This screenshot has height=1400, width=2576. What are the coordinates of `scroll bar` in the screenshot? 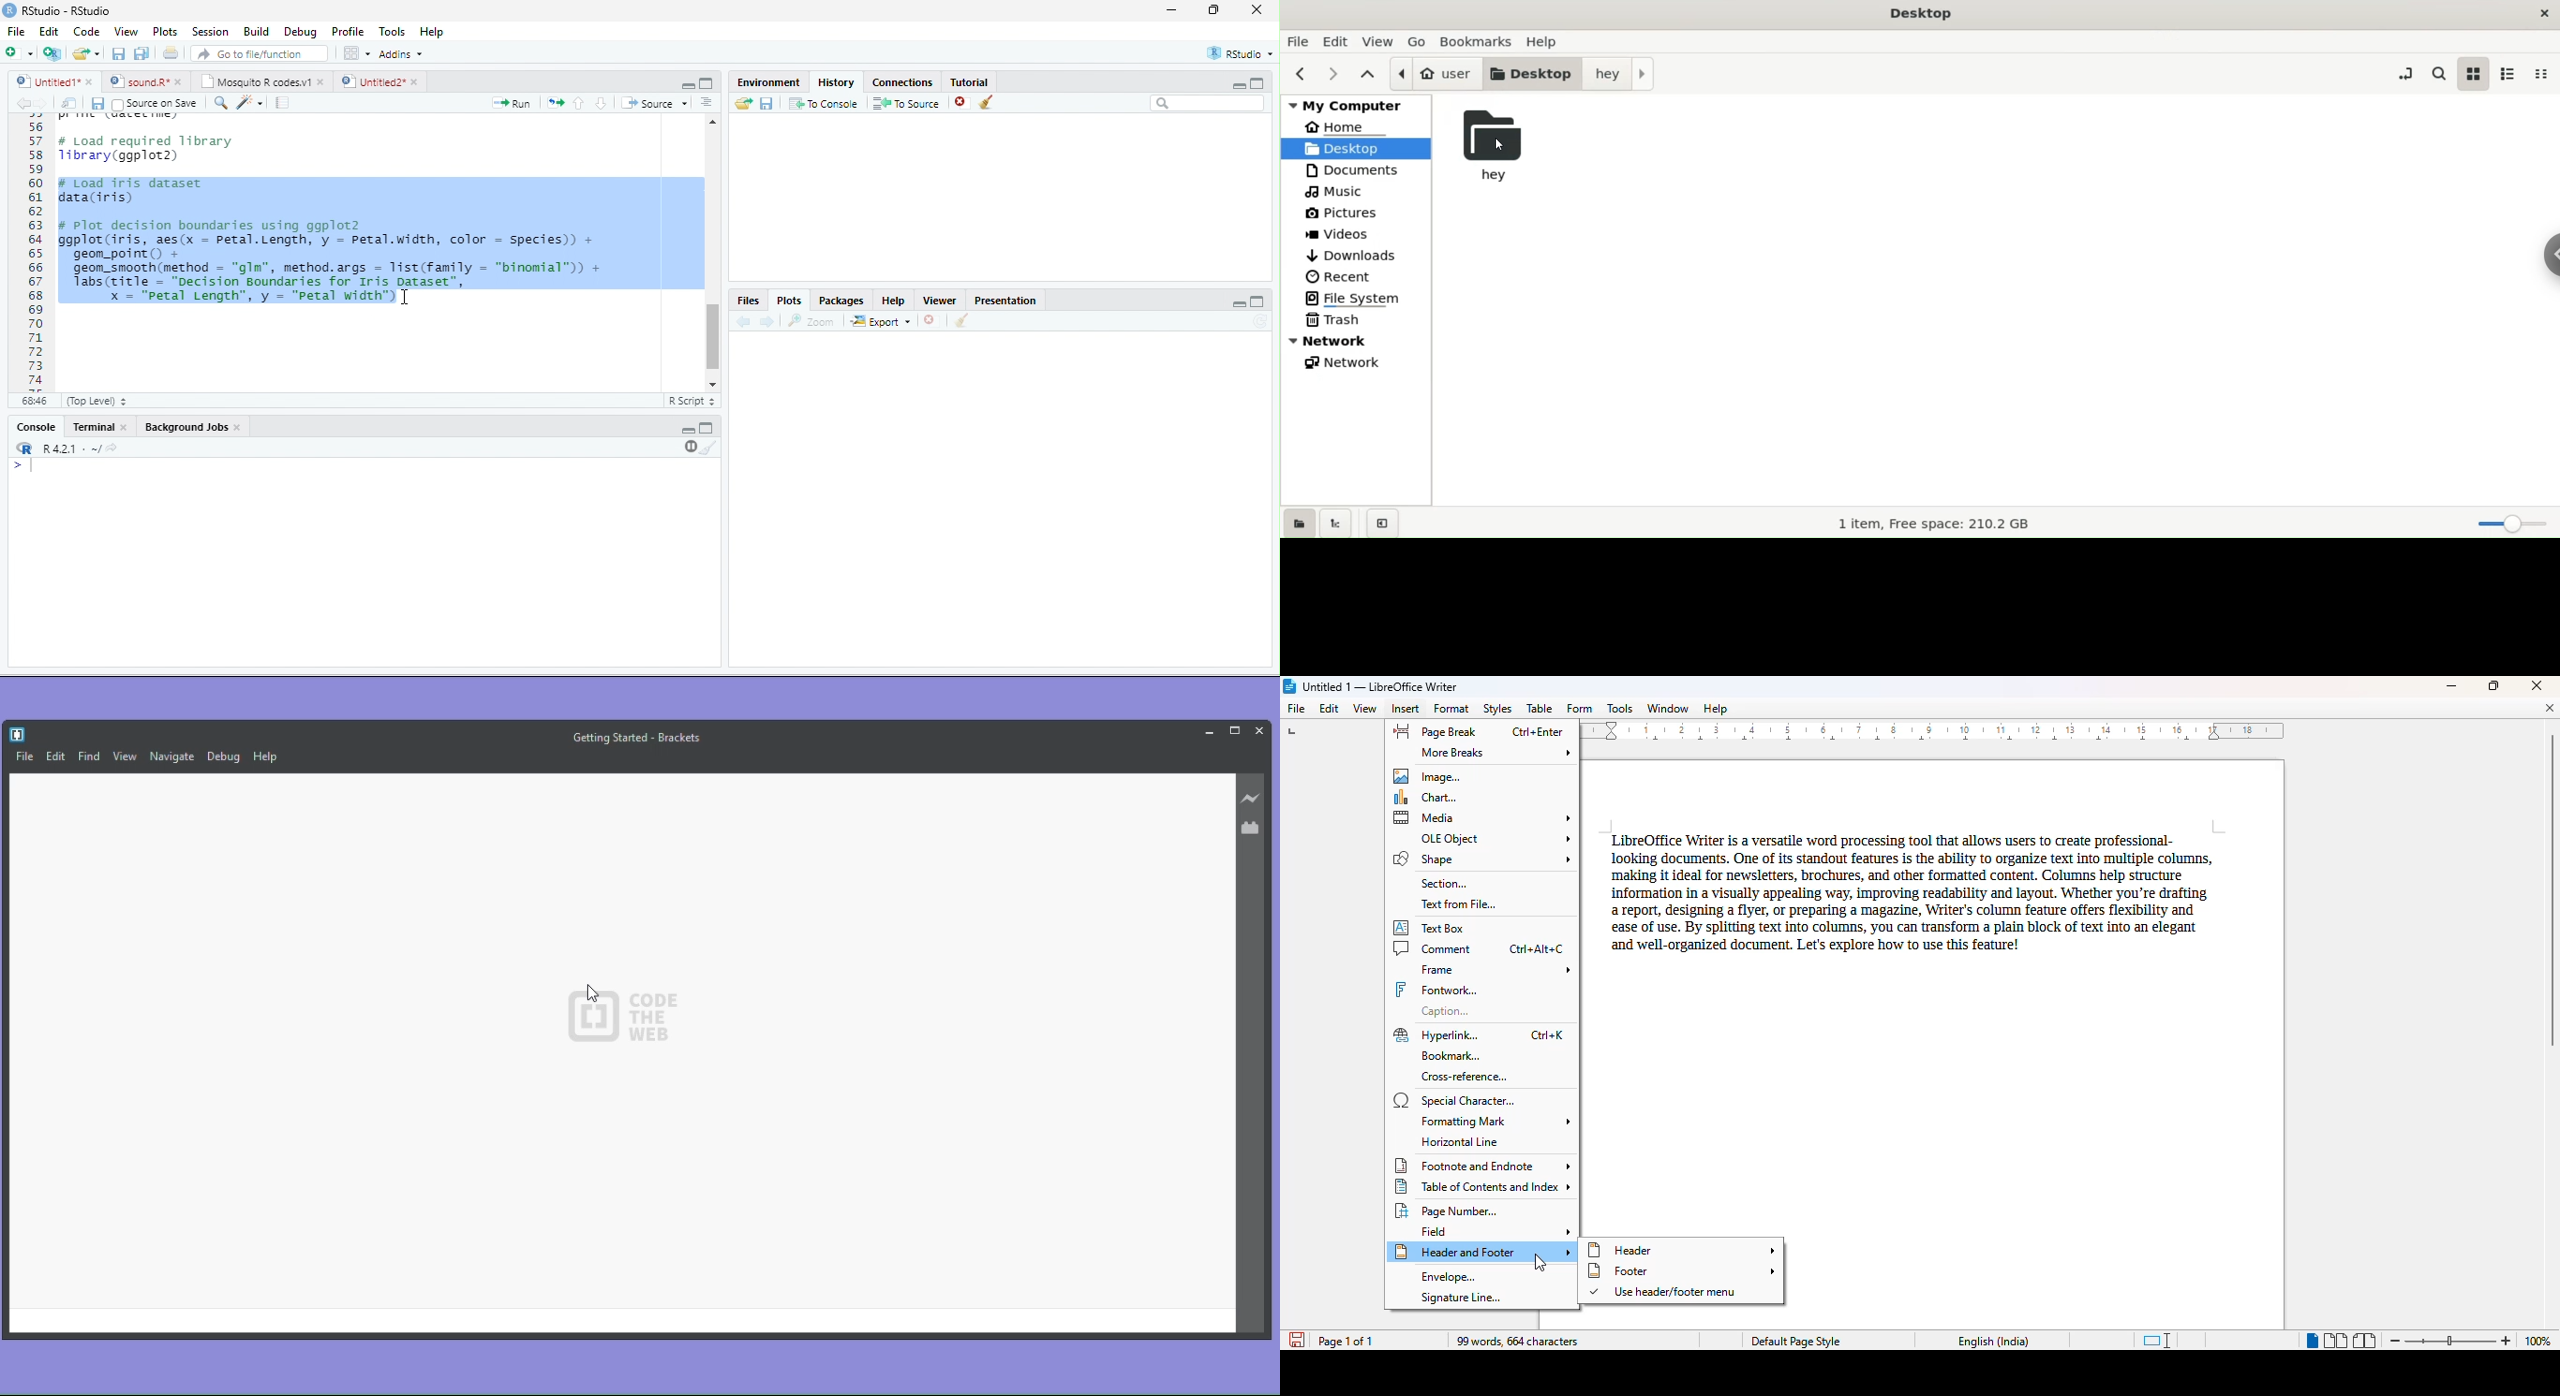 It's located at (713, 337).